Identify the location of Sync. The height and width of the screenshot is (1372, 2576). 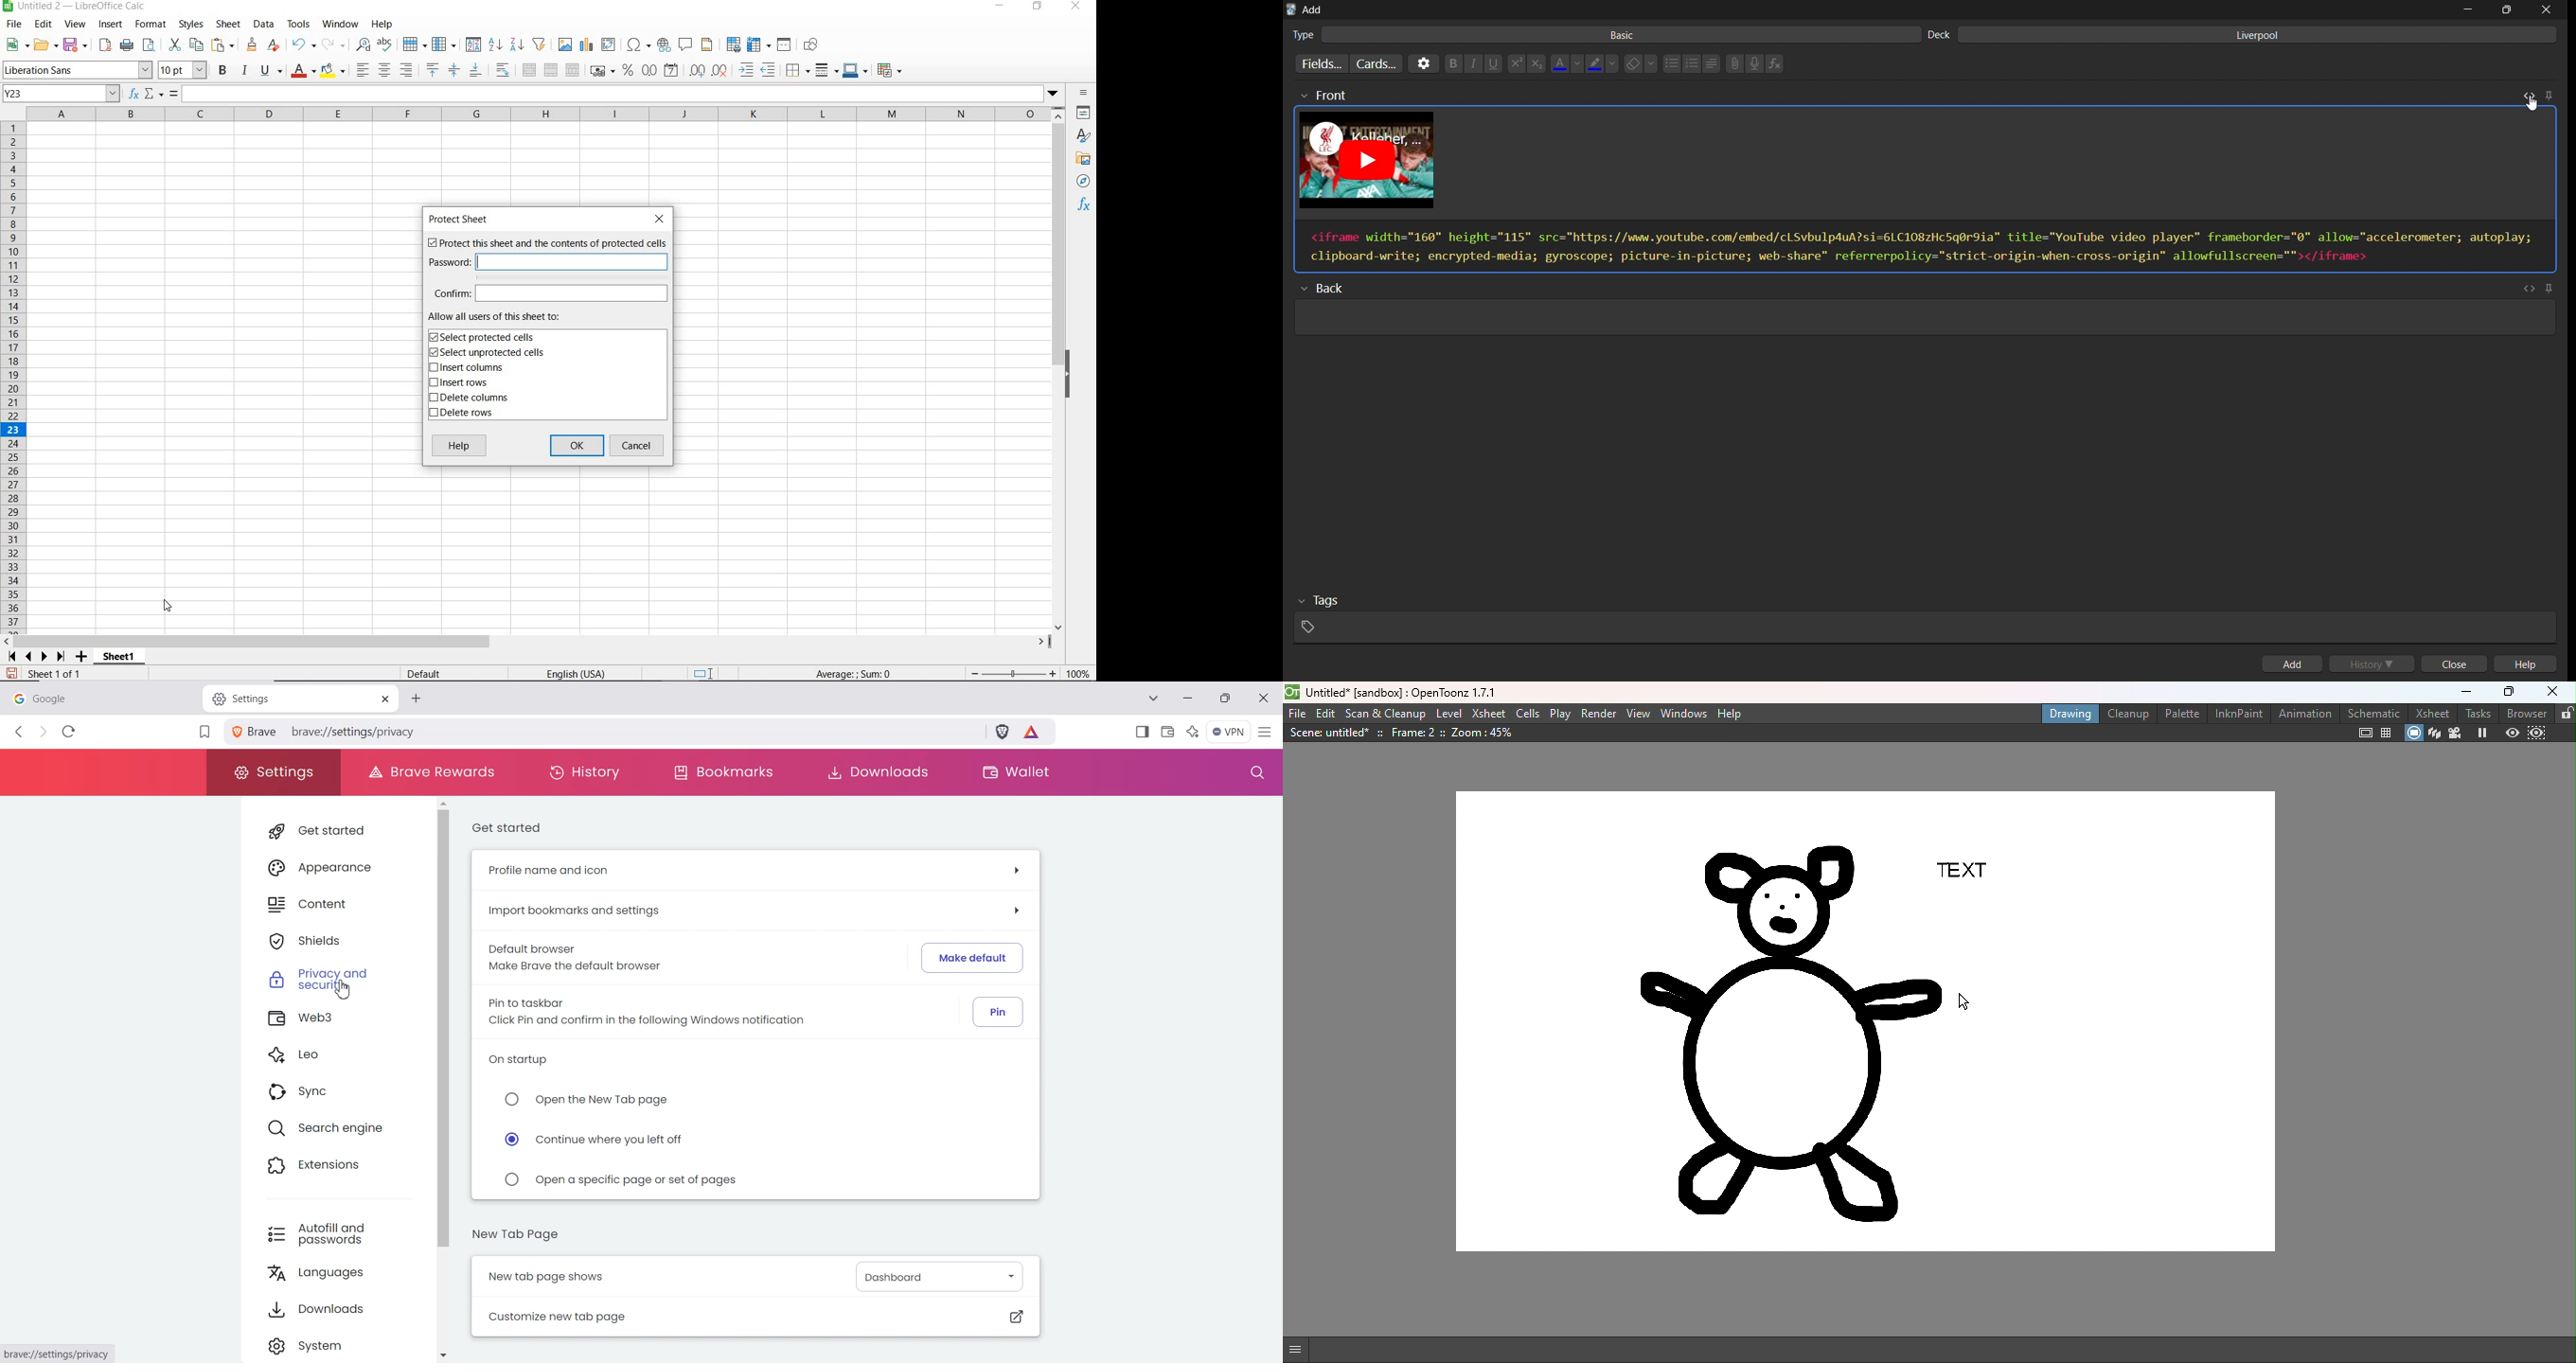
(328, 1093).